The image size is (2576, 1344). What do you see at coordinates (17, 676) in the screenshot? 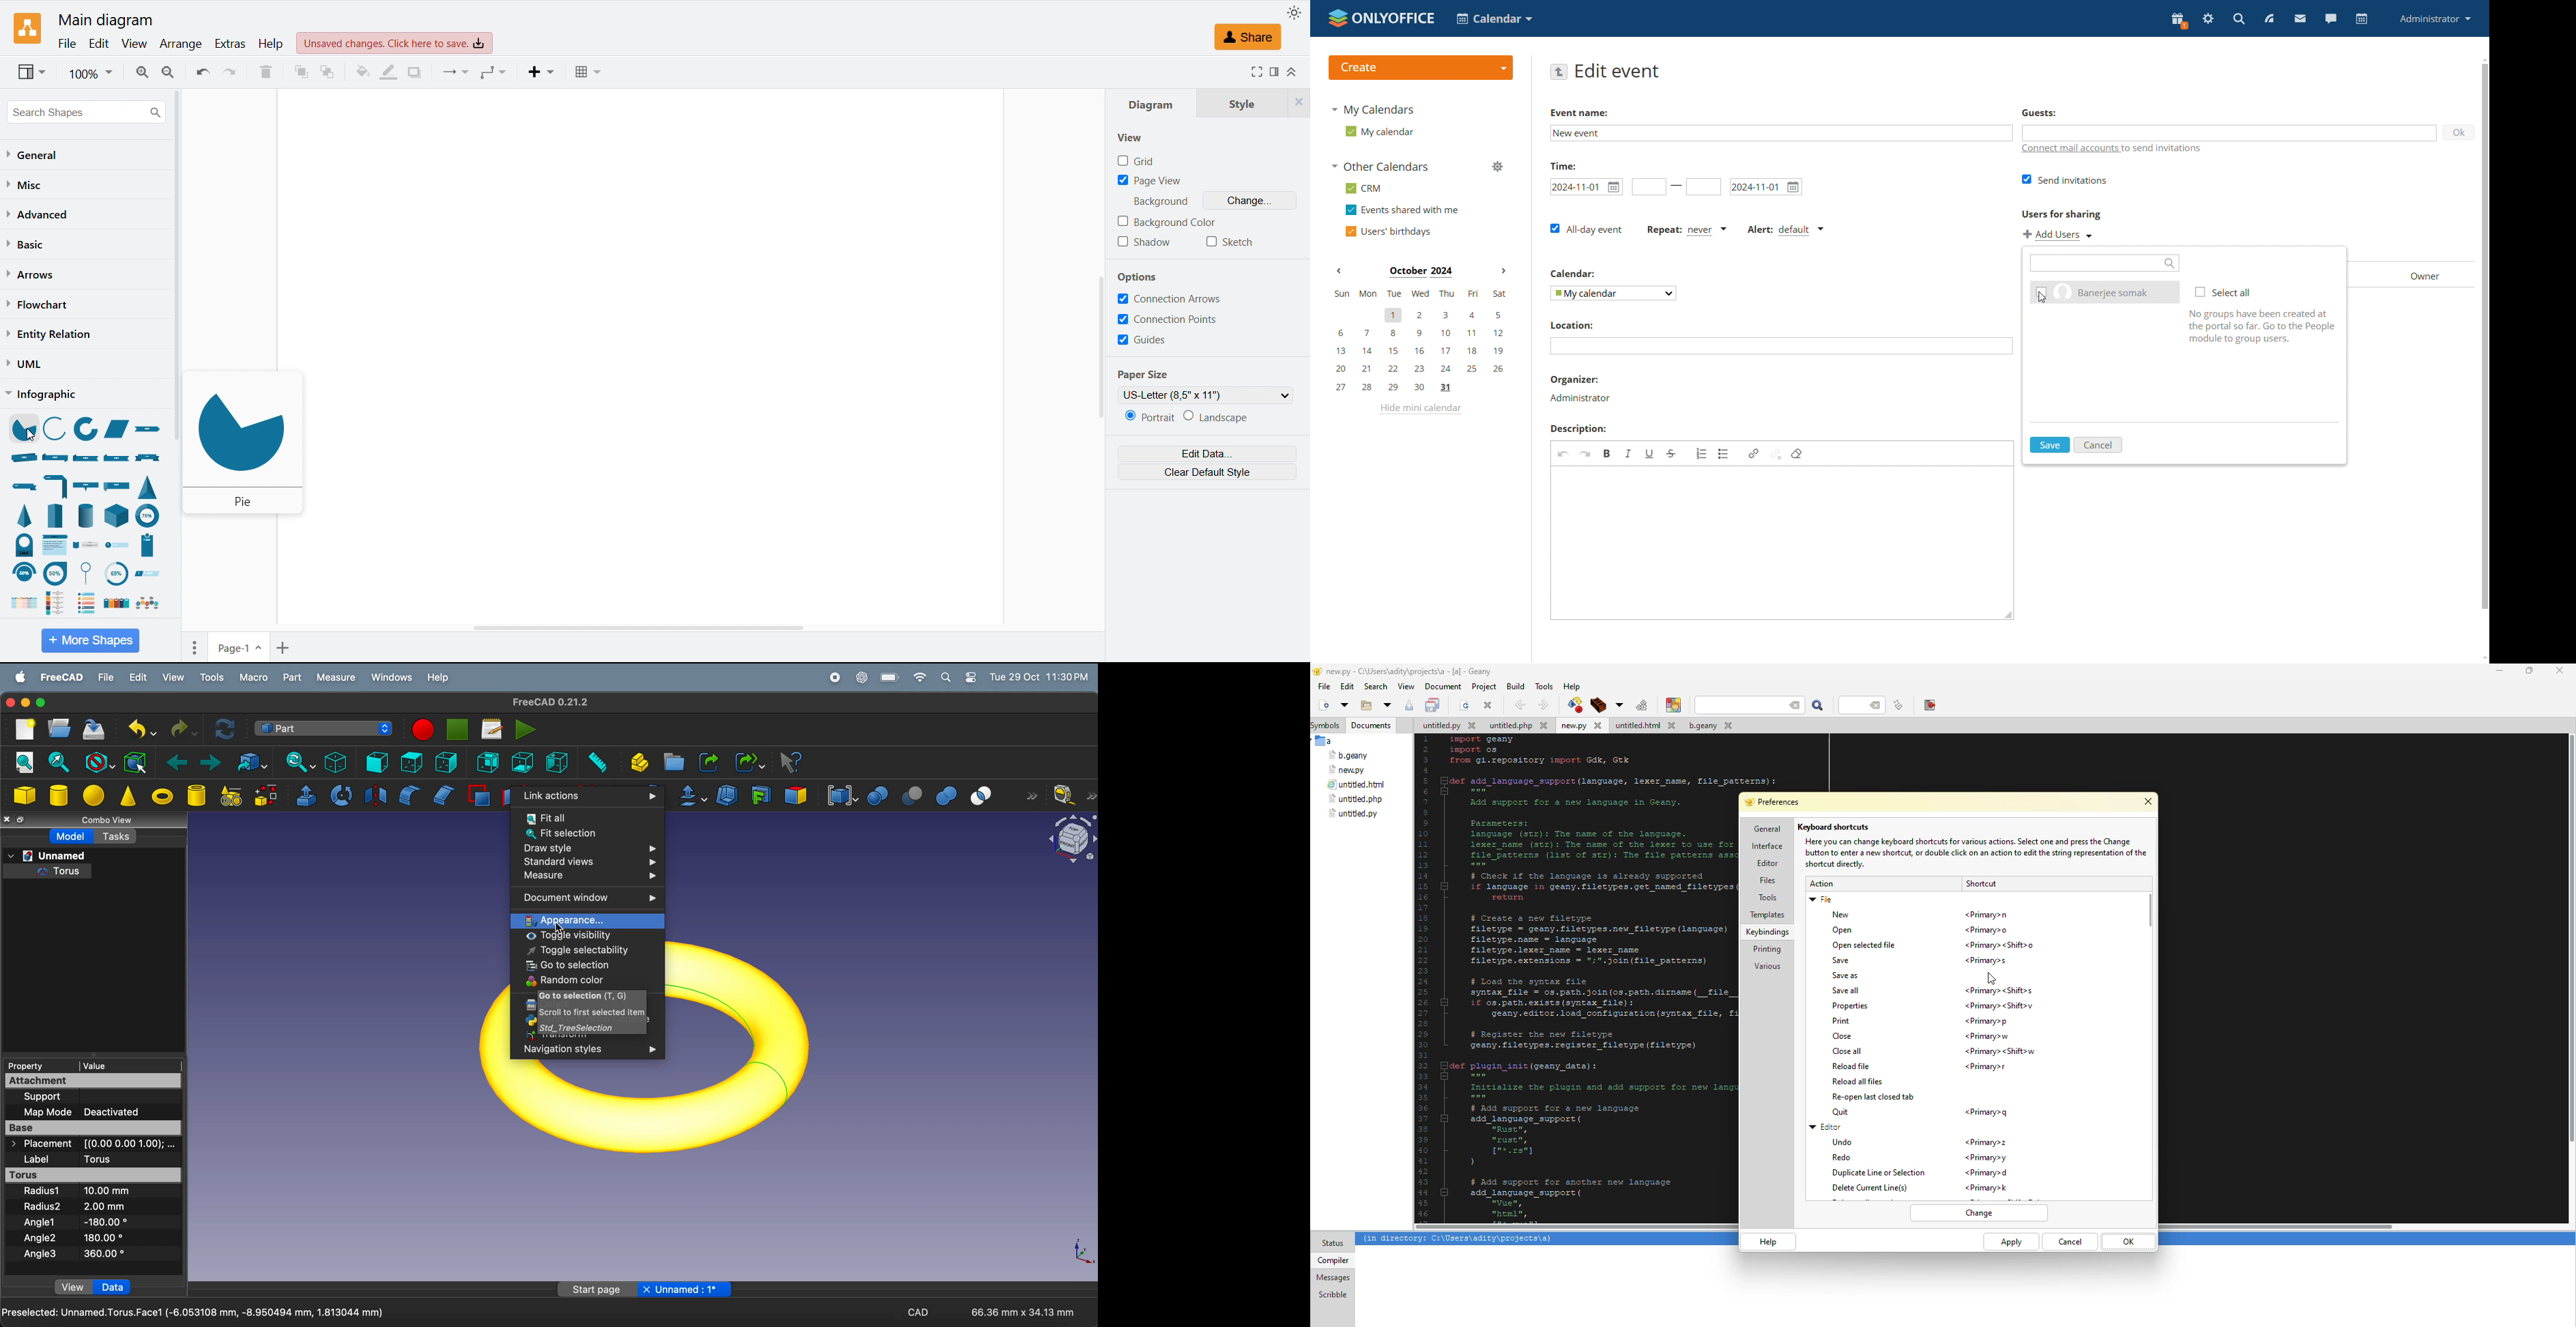
I see `apple menu` at bounding box center [17, 676].